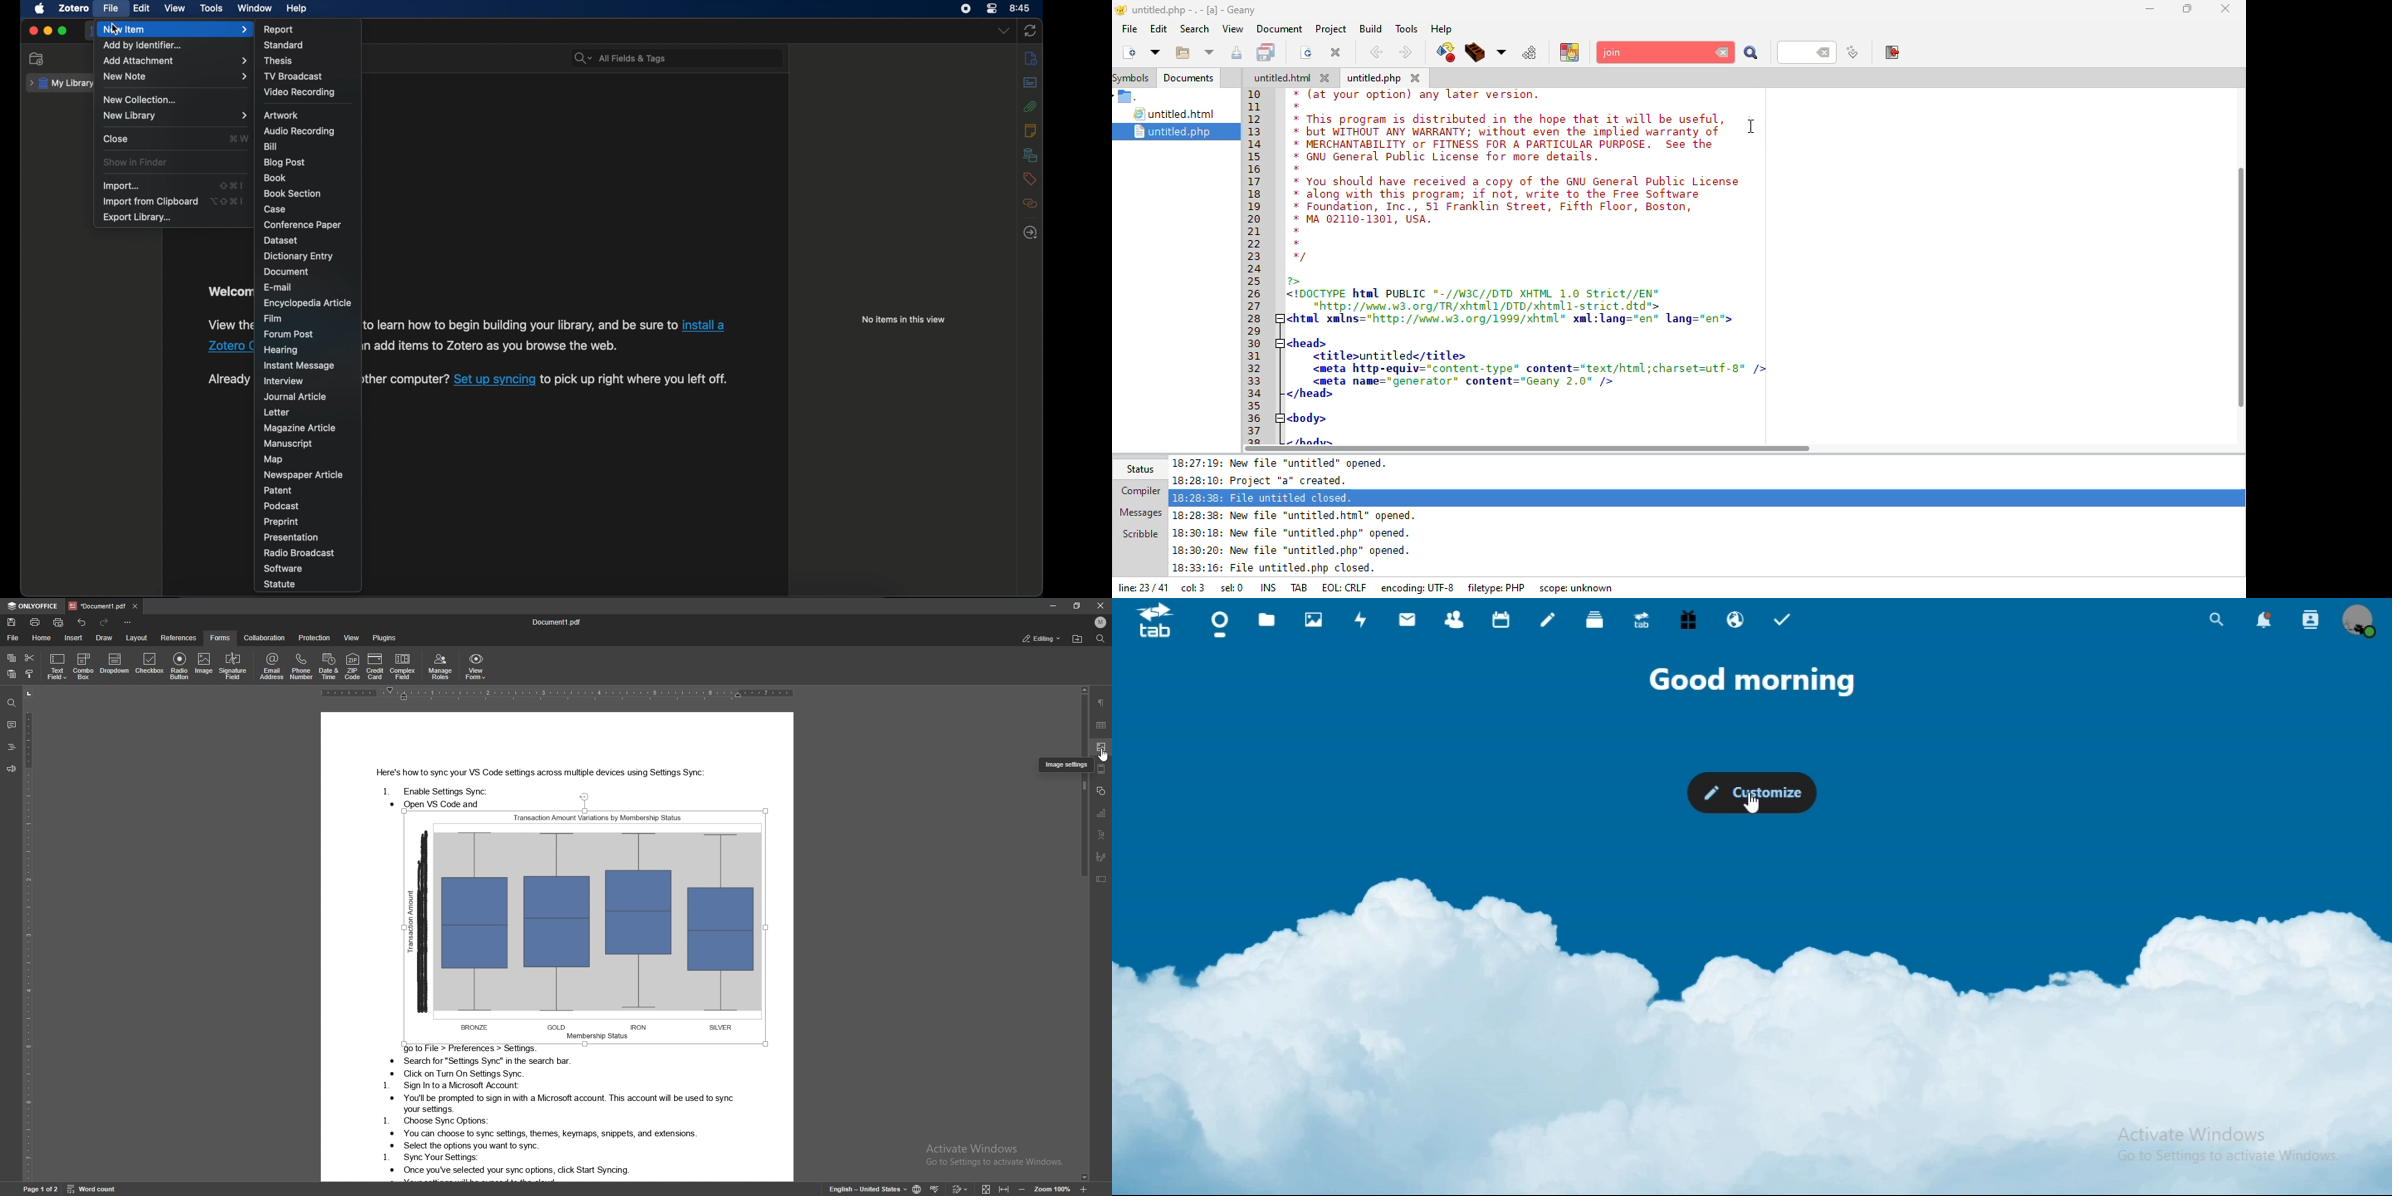 The height and width of the screenshot is (1204, 2408). What do you see at coordinates (226, 202) in the screenshot?
I see `shortcut` at bounding box center [226, 202].